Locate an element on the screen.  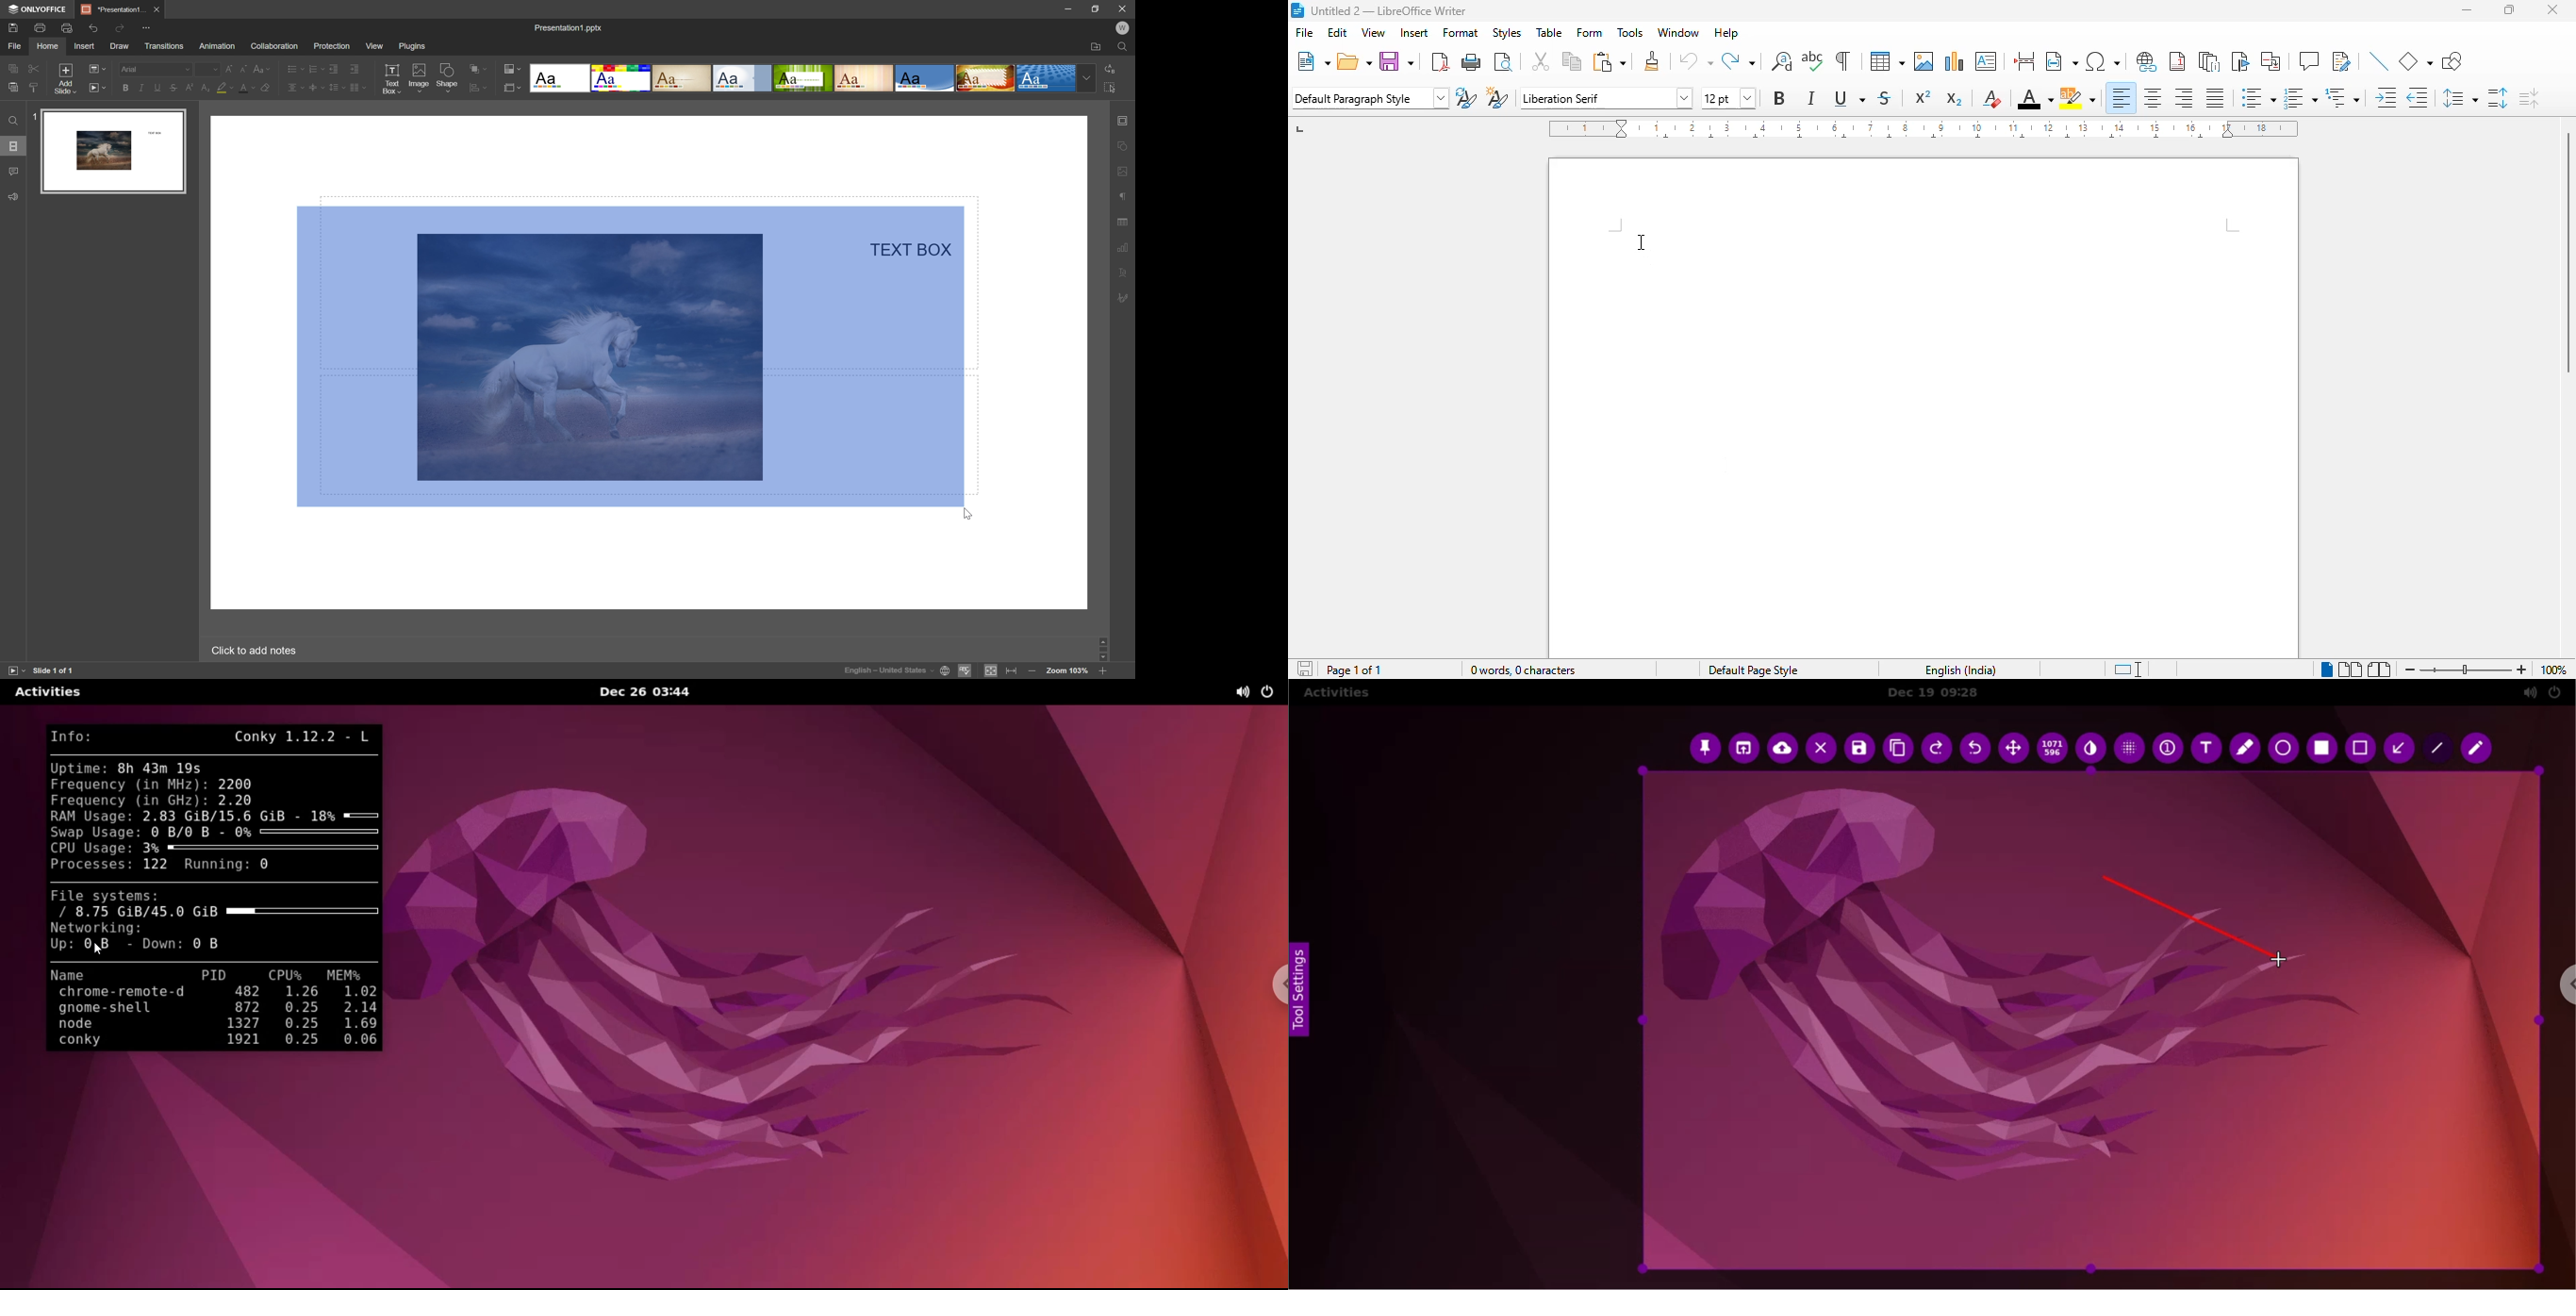
insert field is located at coordinates (2061, 59).